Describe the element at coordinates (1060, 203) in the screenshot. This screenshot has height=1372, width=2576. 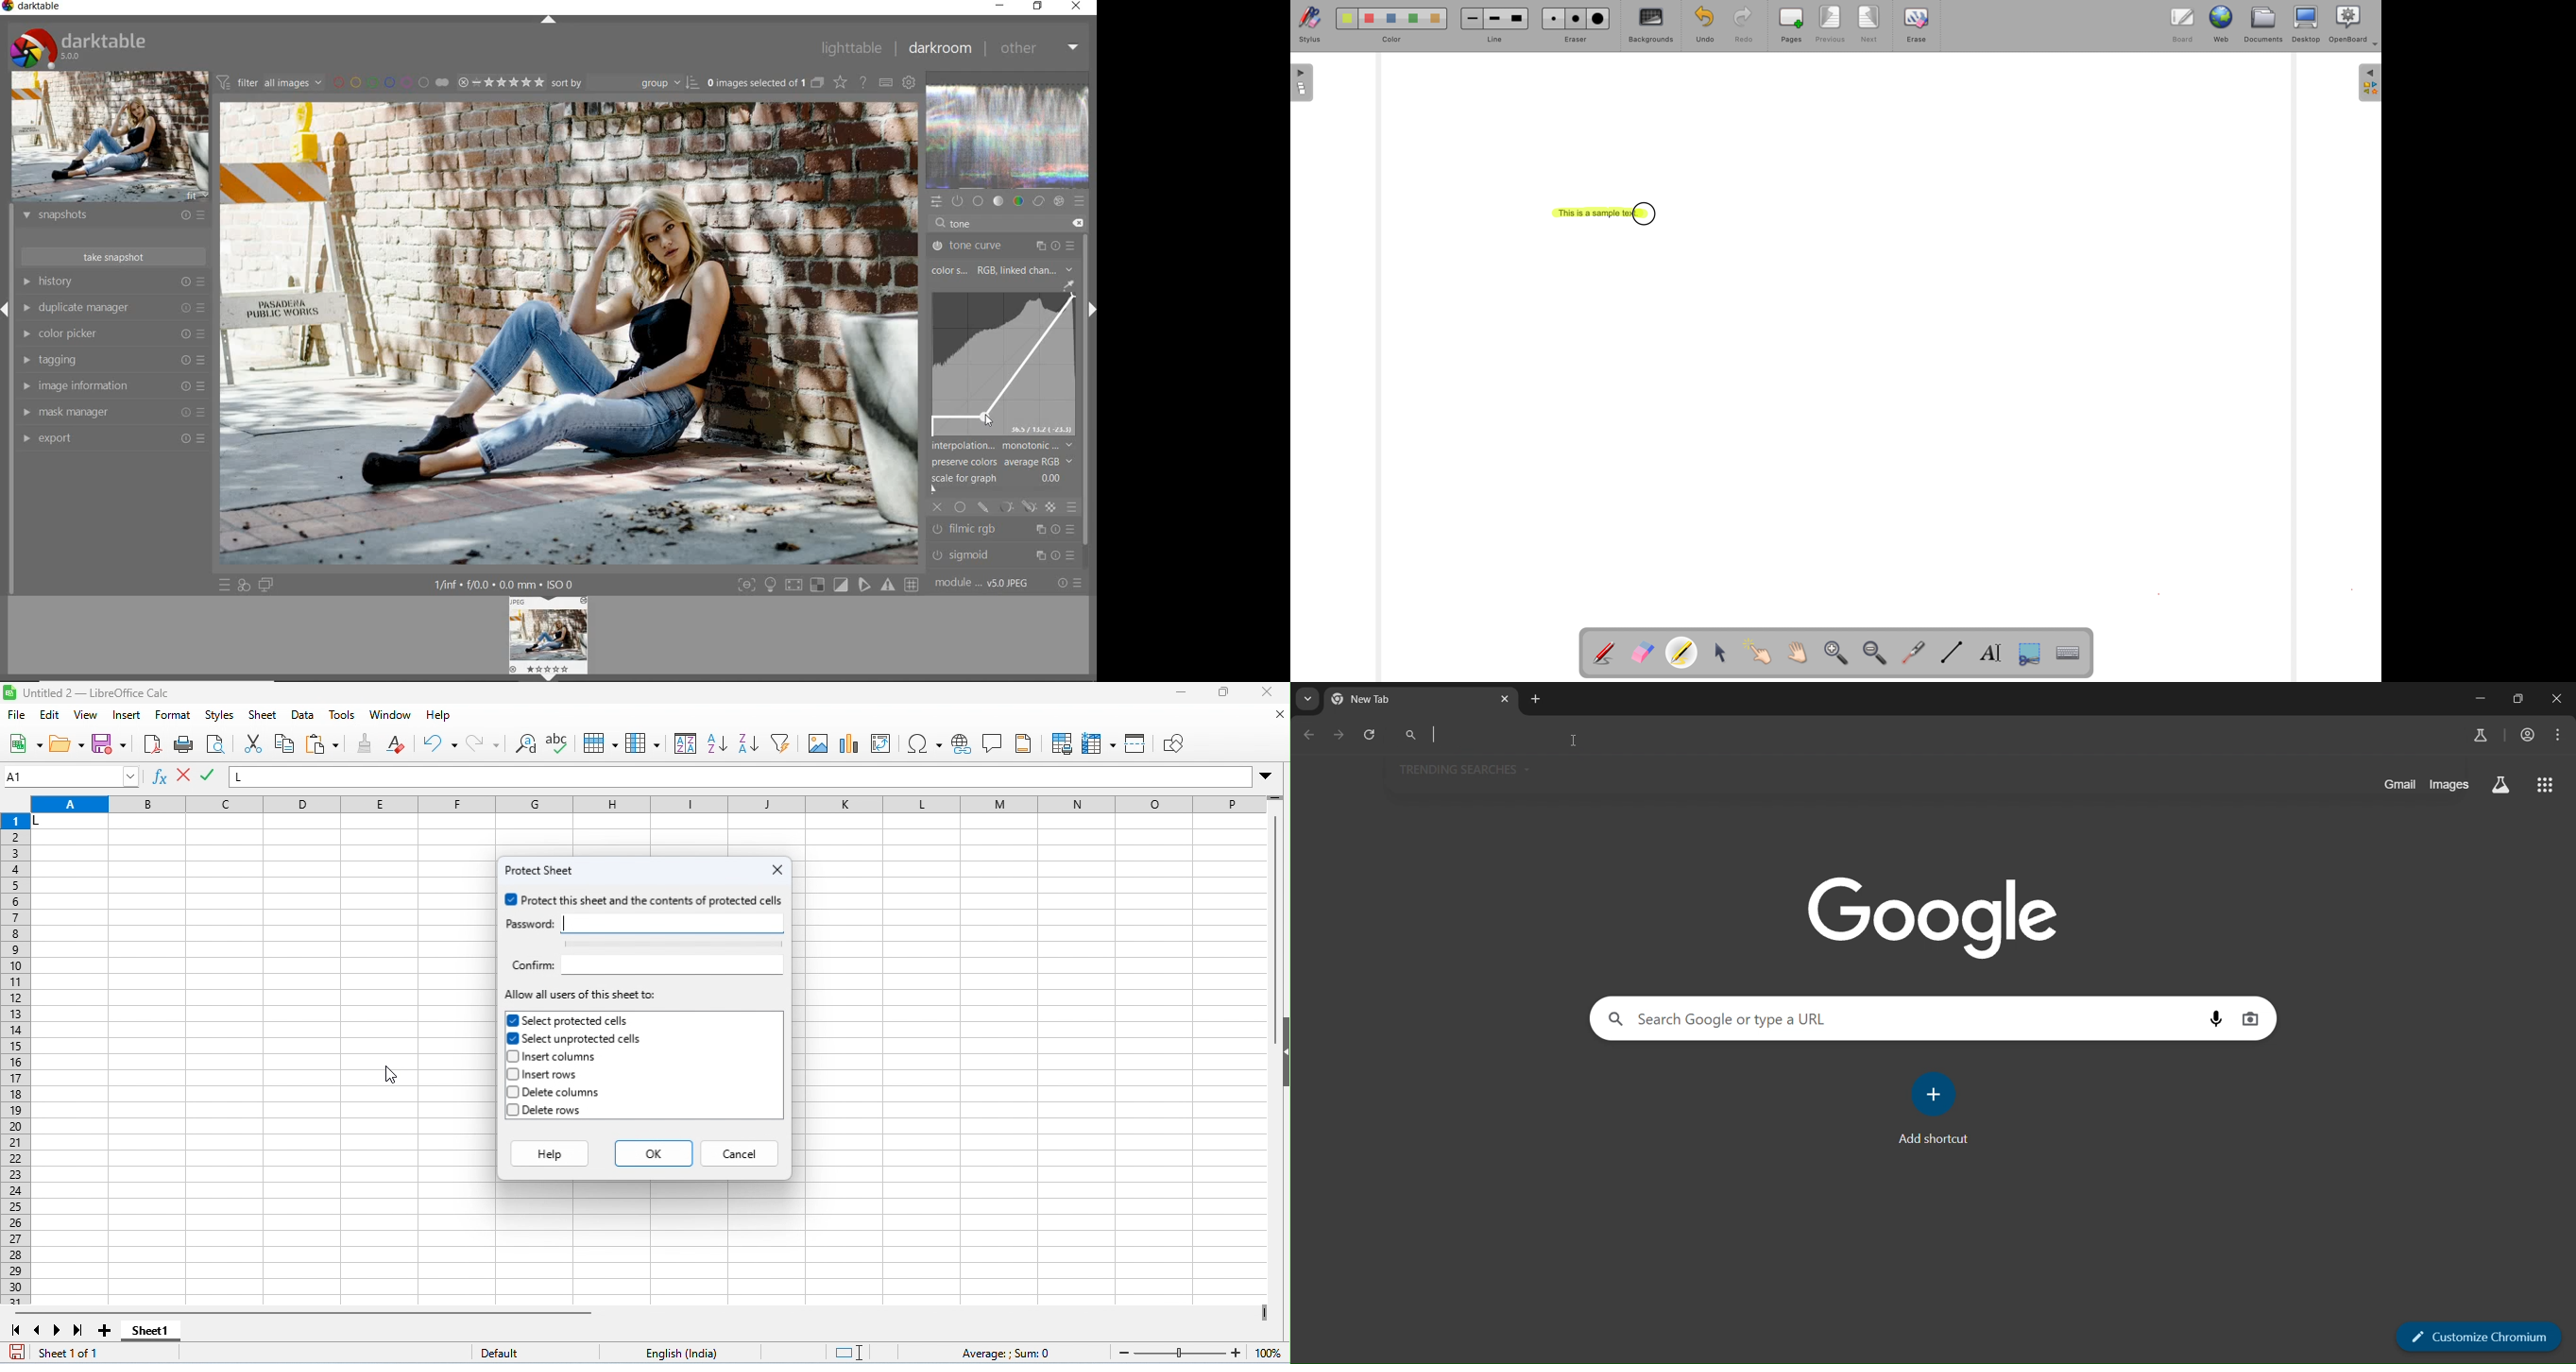
I see `effect` at that location.